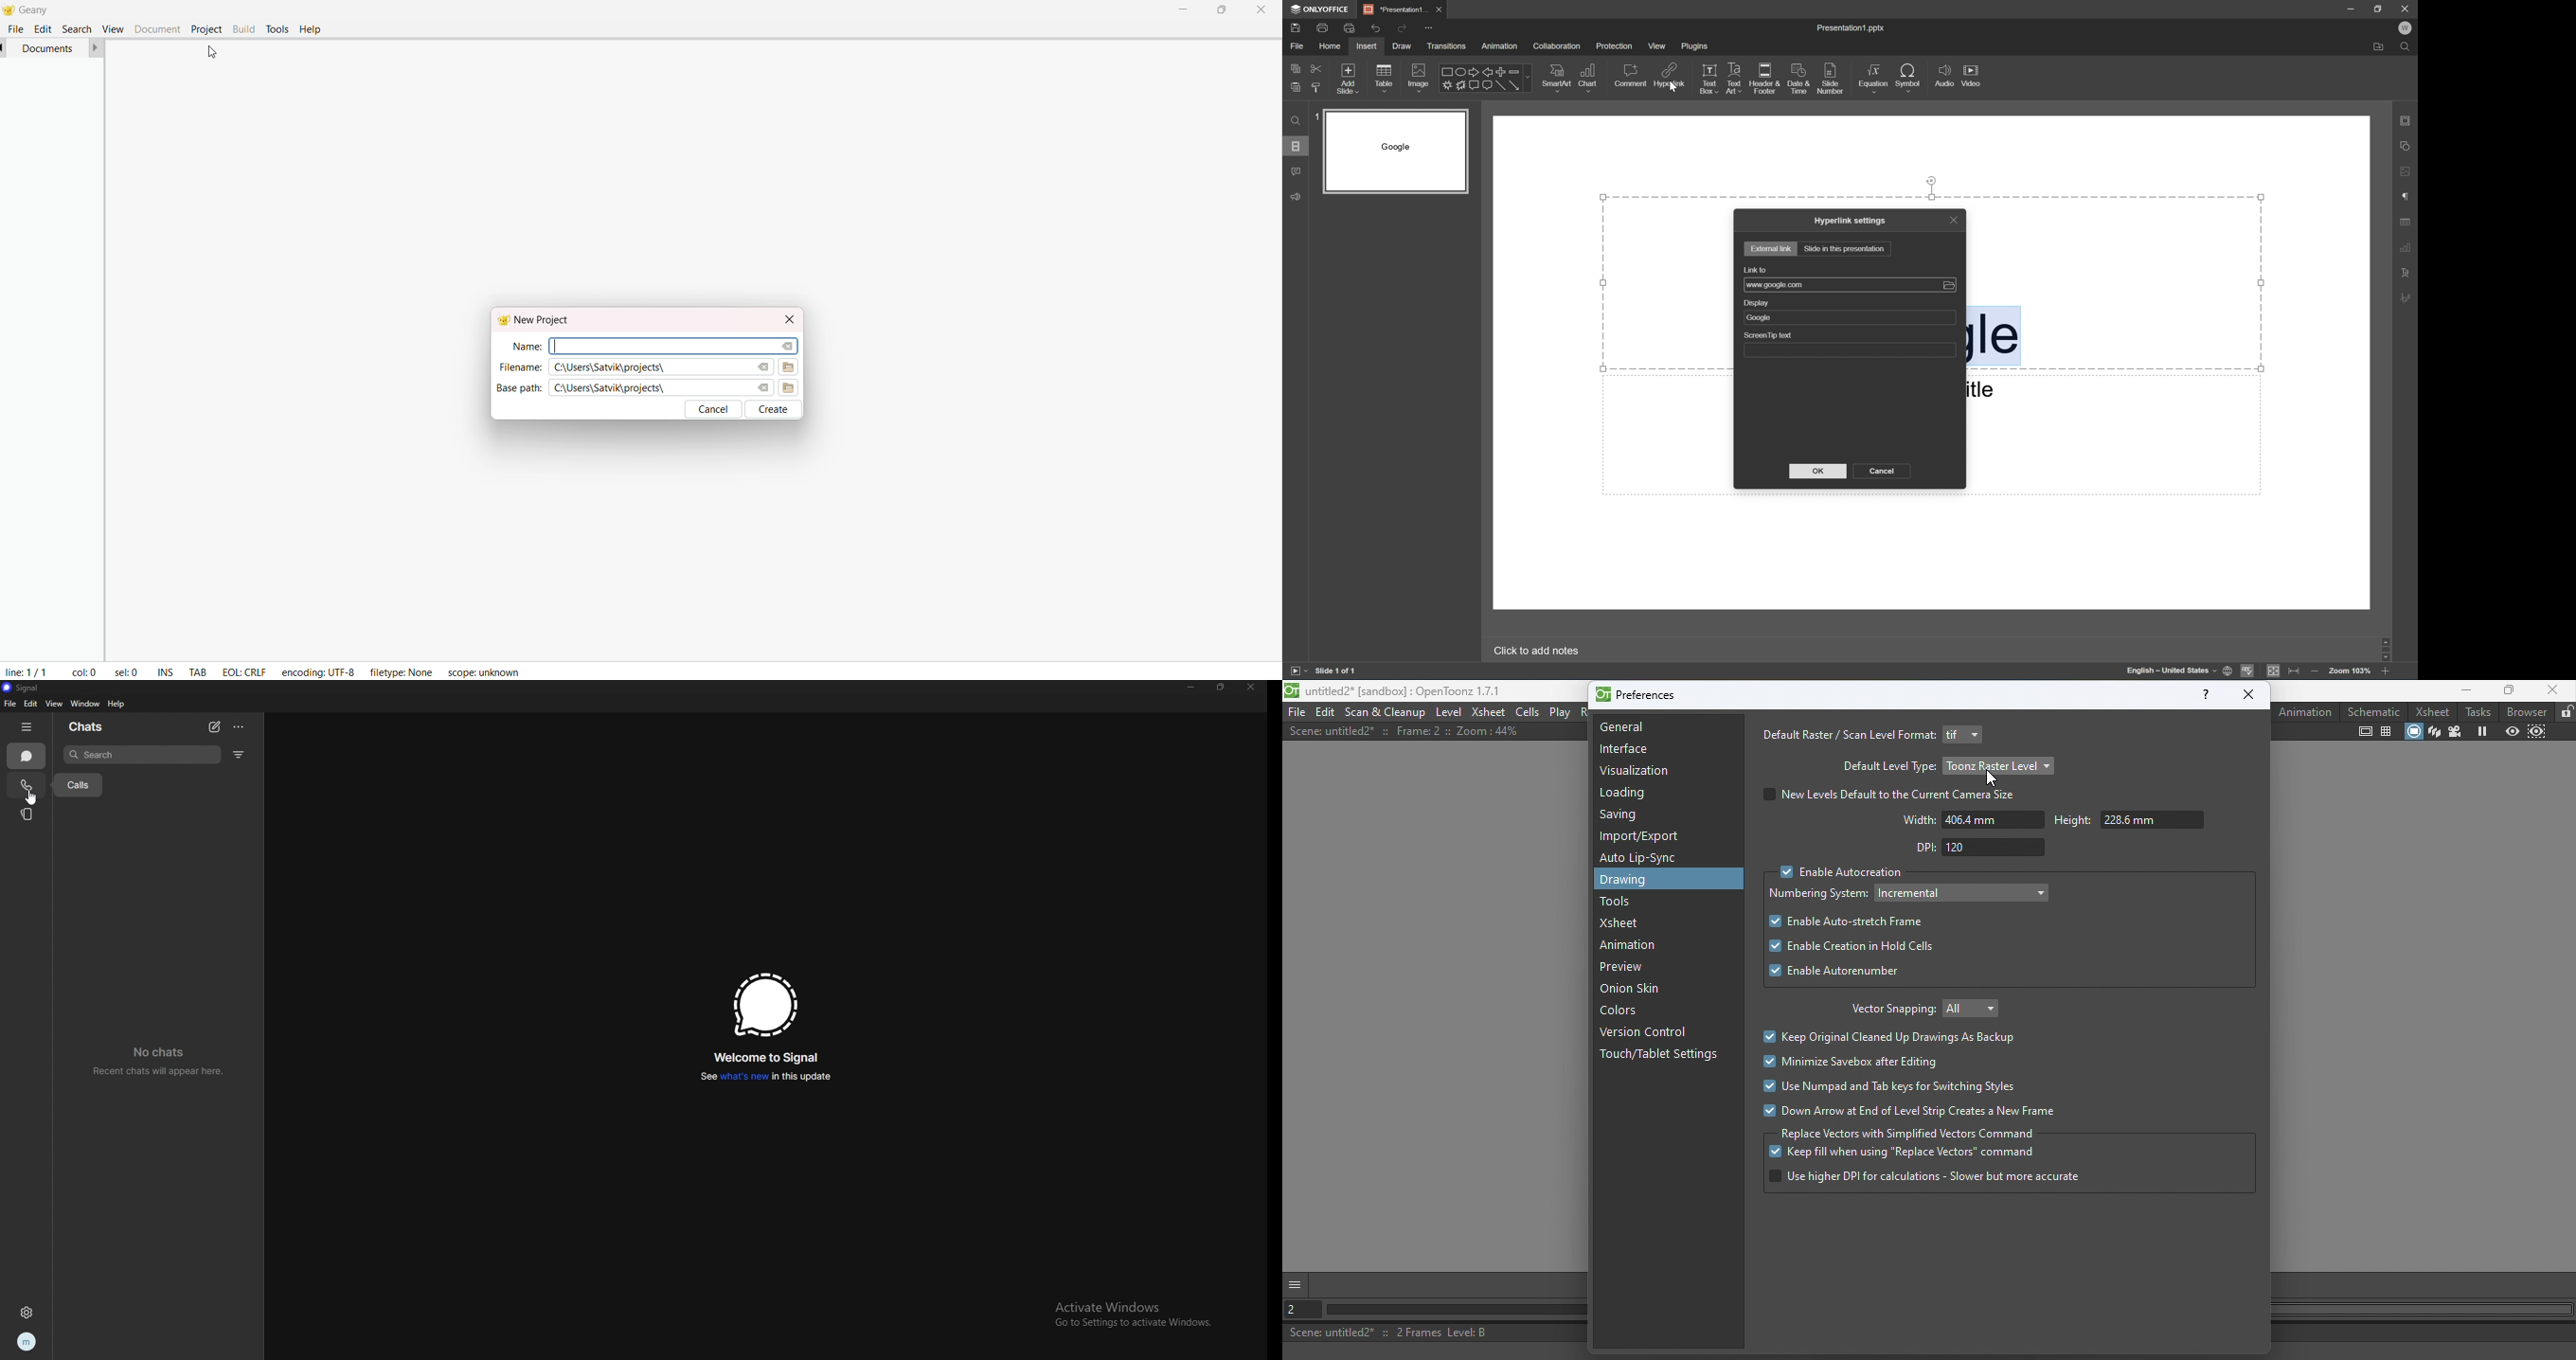 This screenshot has width=2576, height=1372. I want to click on Protection, so click(1615, 46).